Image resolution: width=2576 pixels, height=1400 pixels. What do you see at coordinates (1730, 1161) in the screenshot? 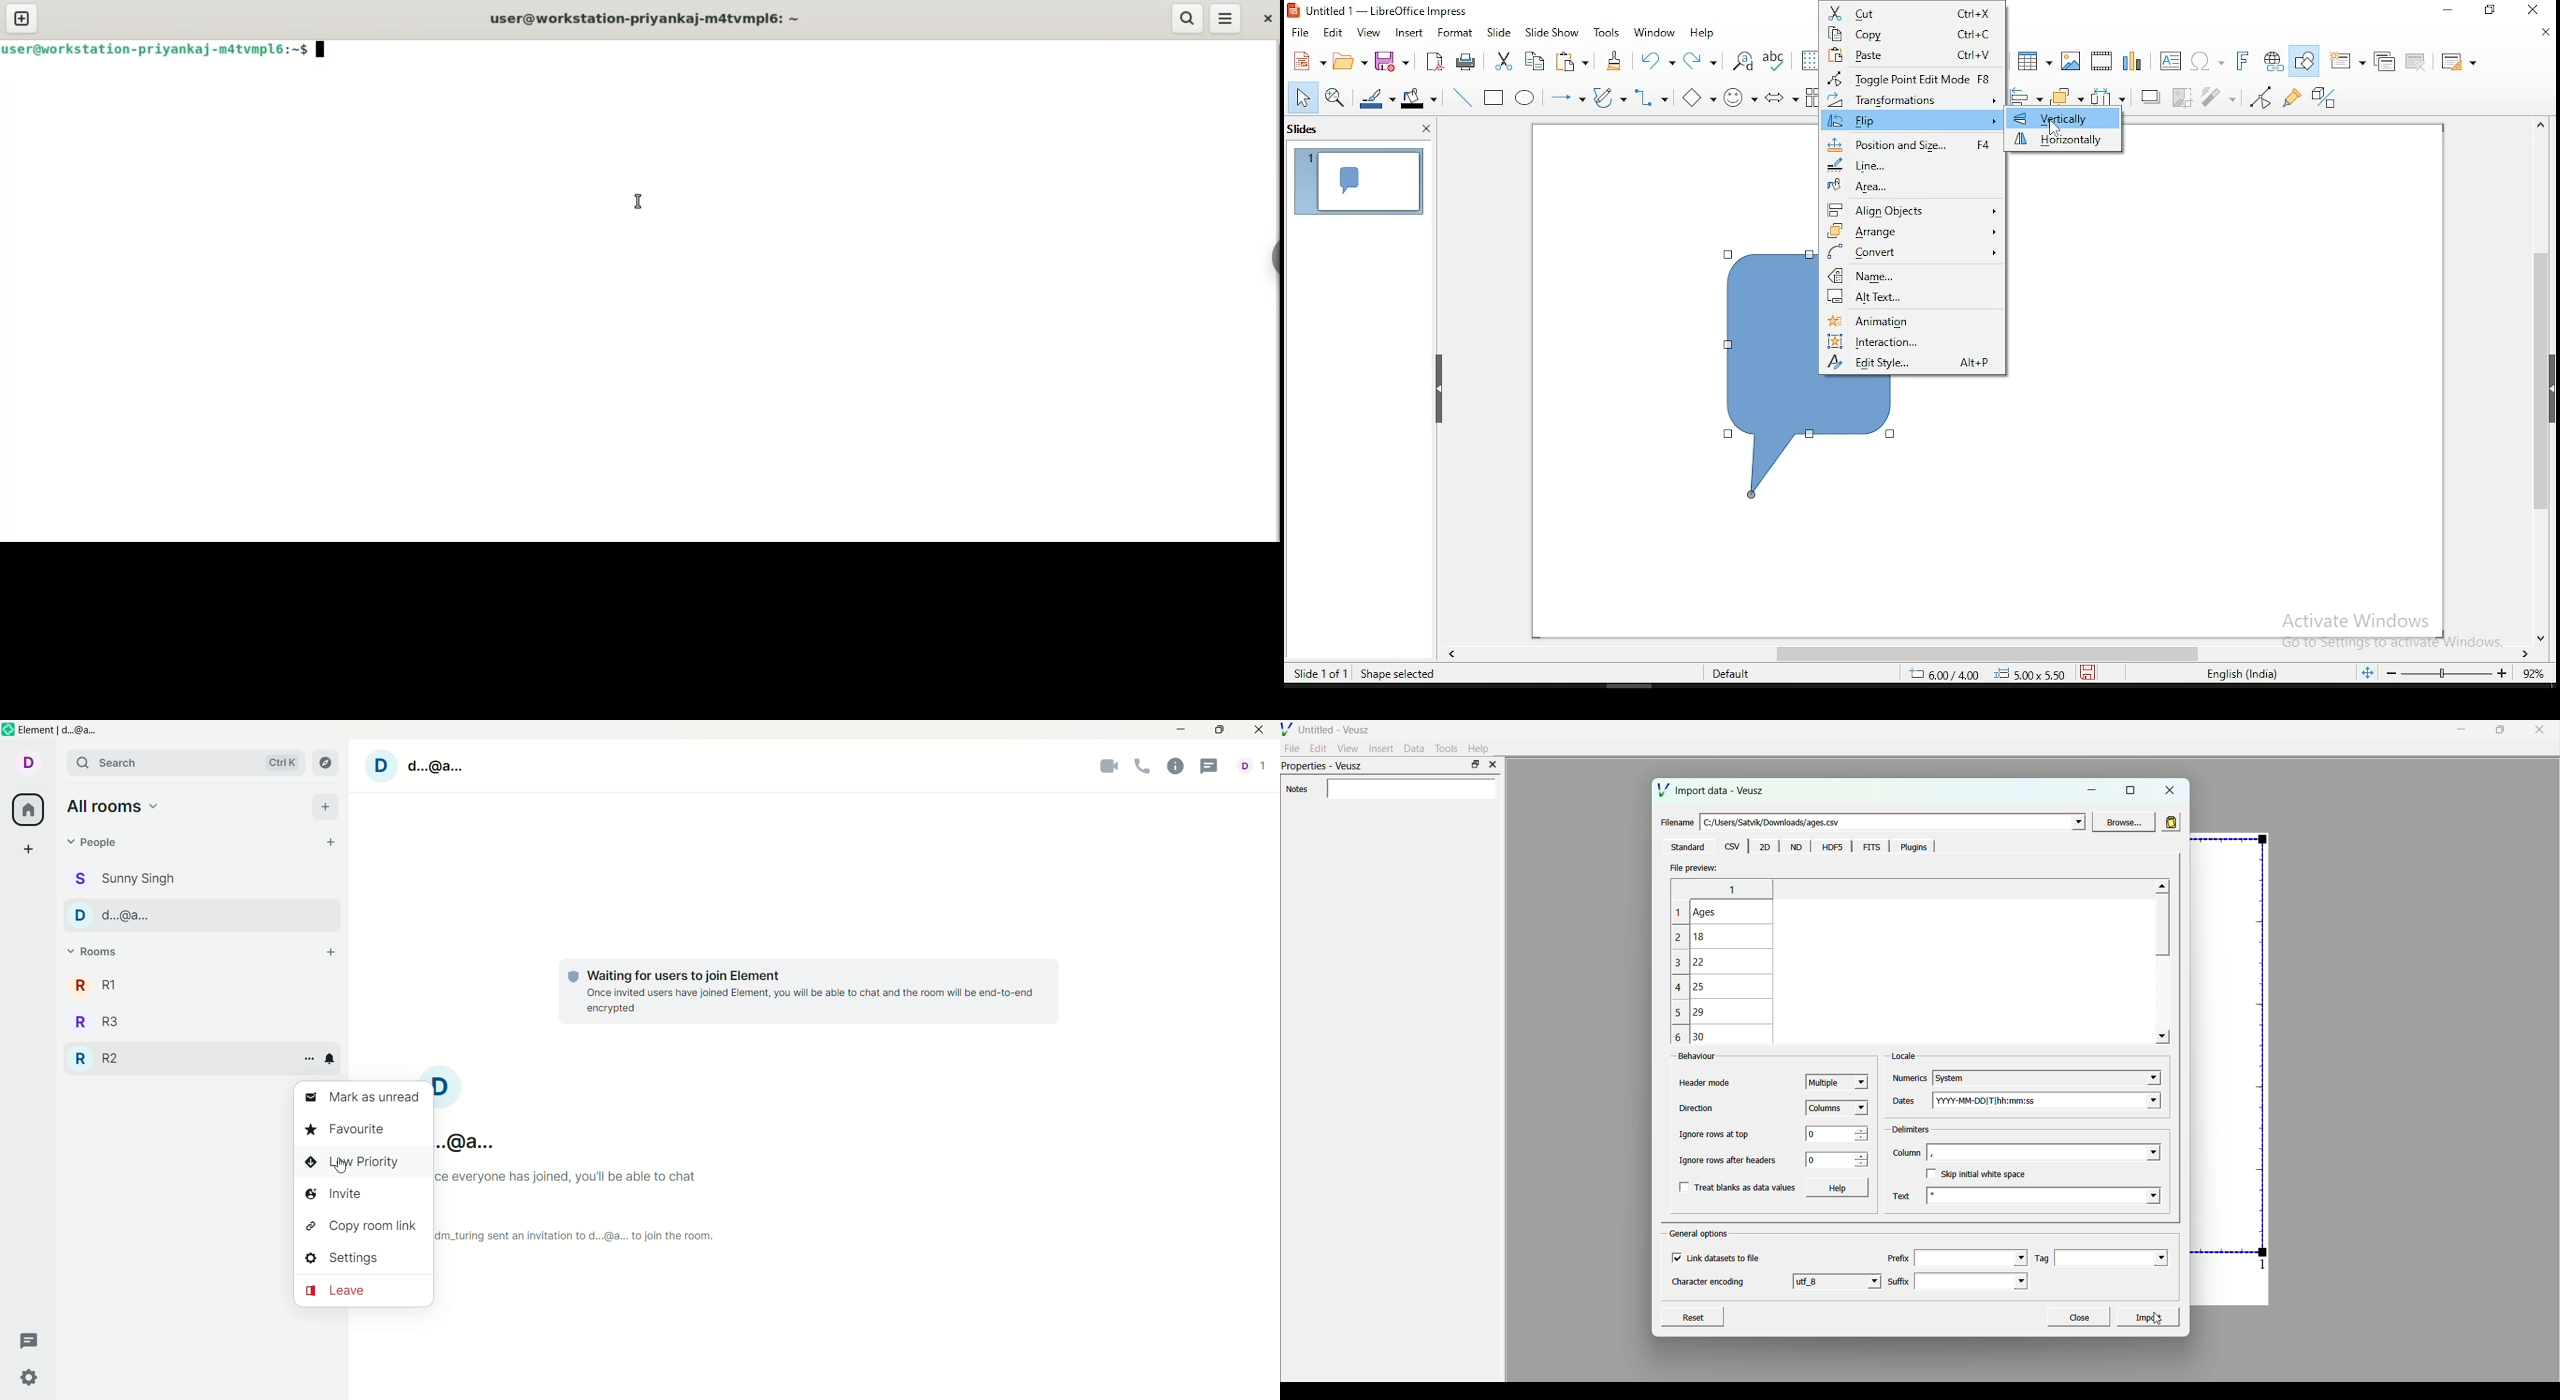
I see `Ignore rows after headers` at bounding box center [1730, 1161].